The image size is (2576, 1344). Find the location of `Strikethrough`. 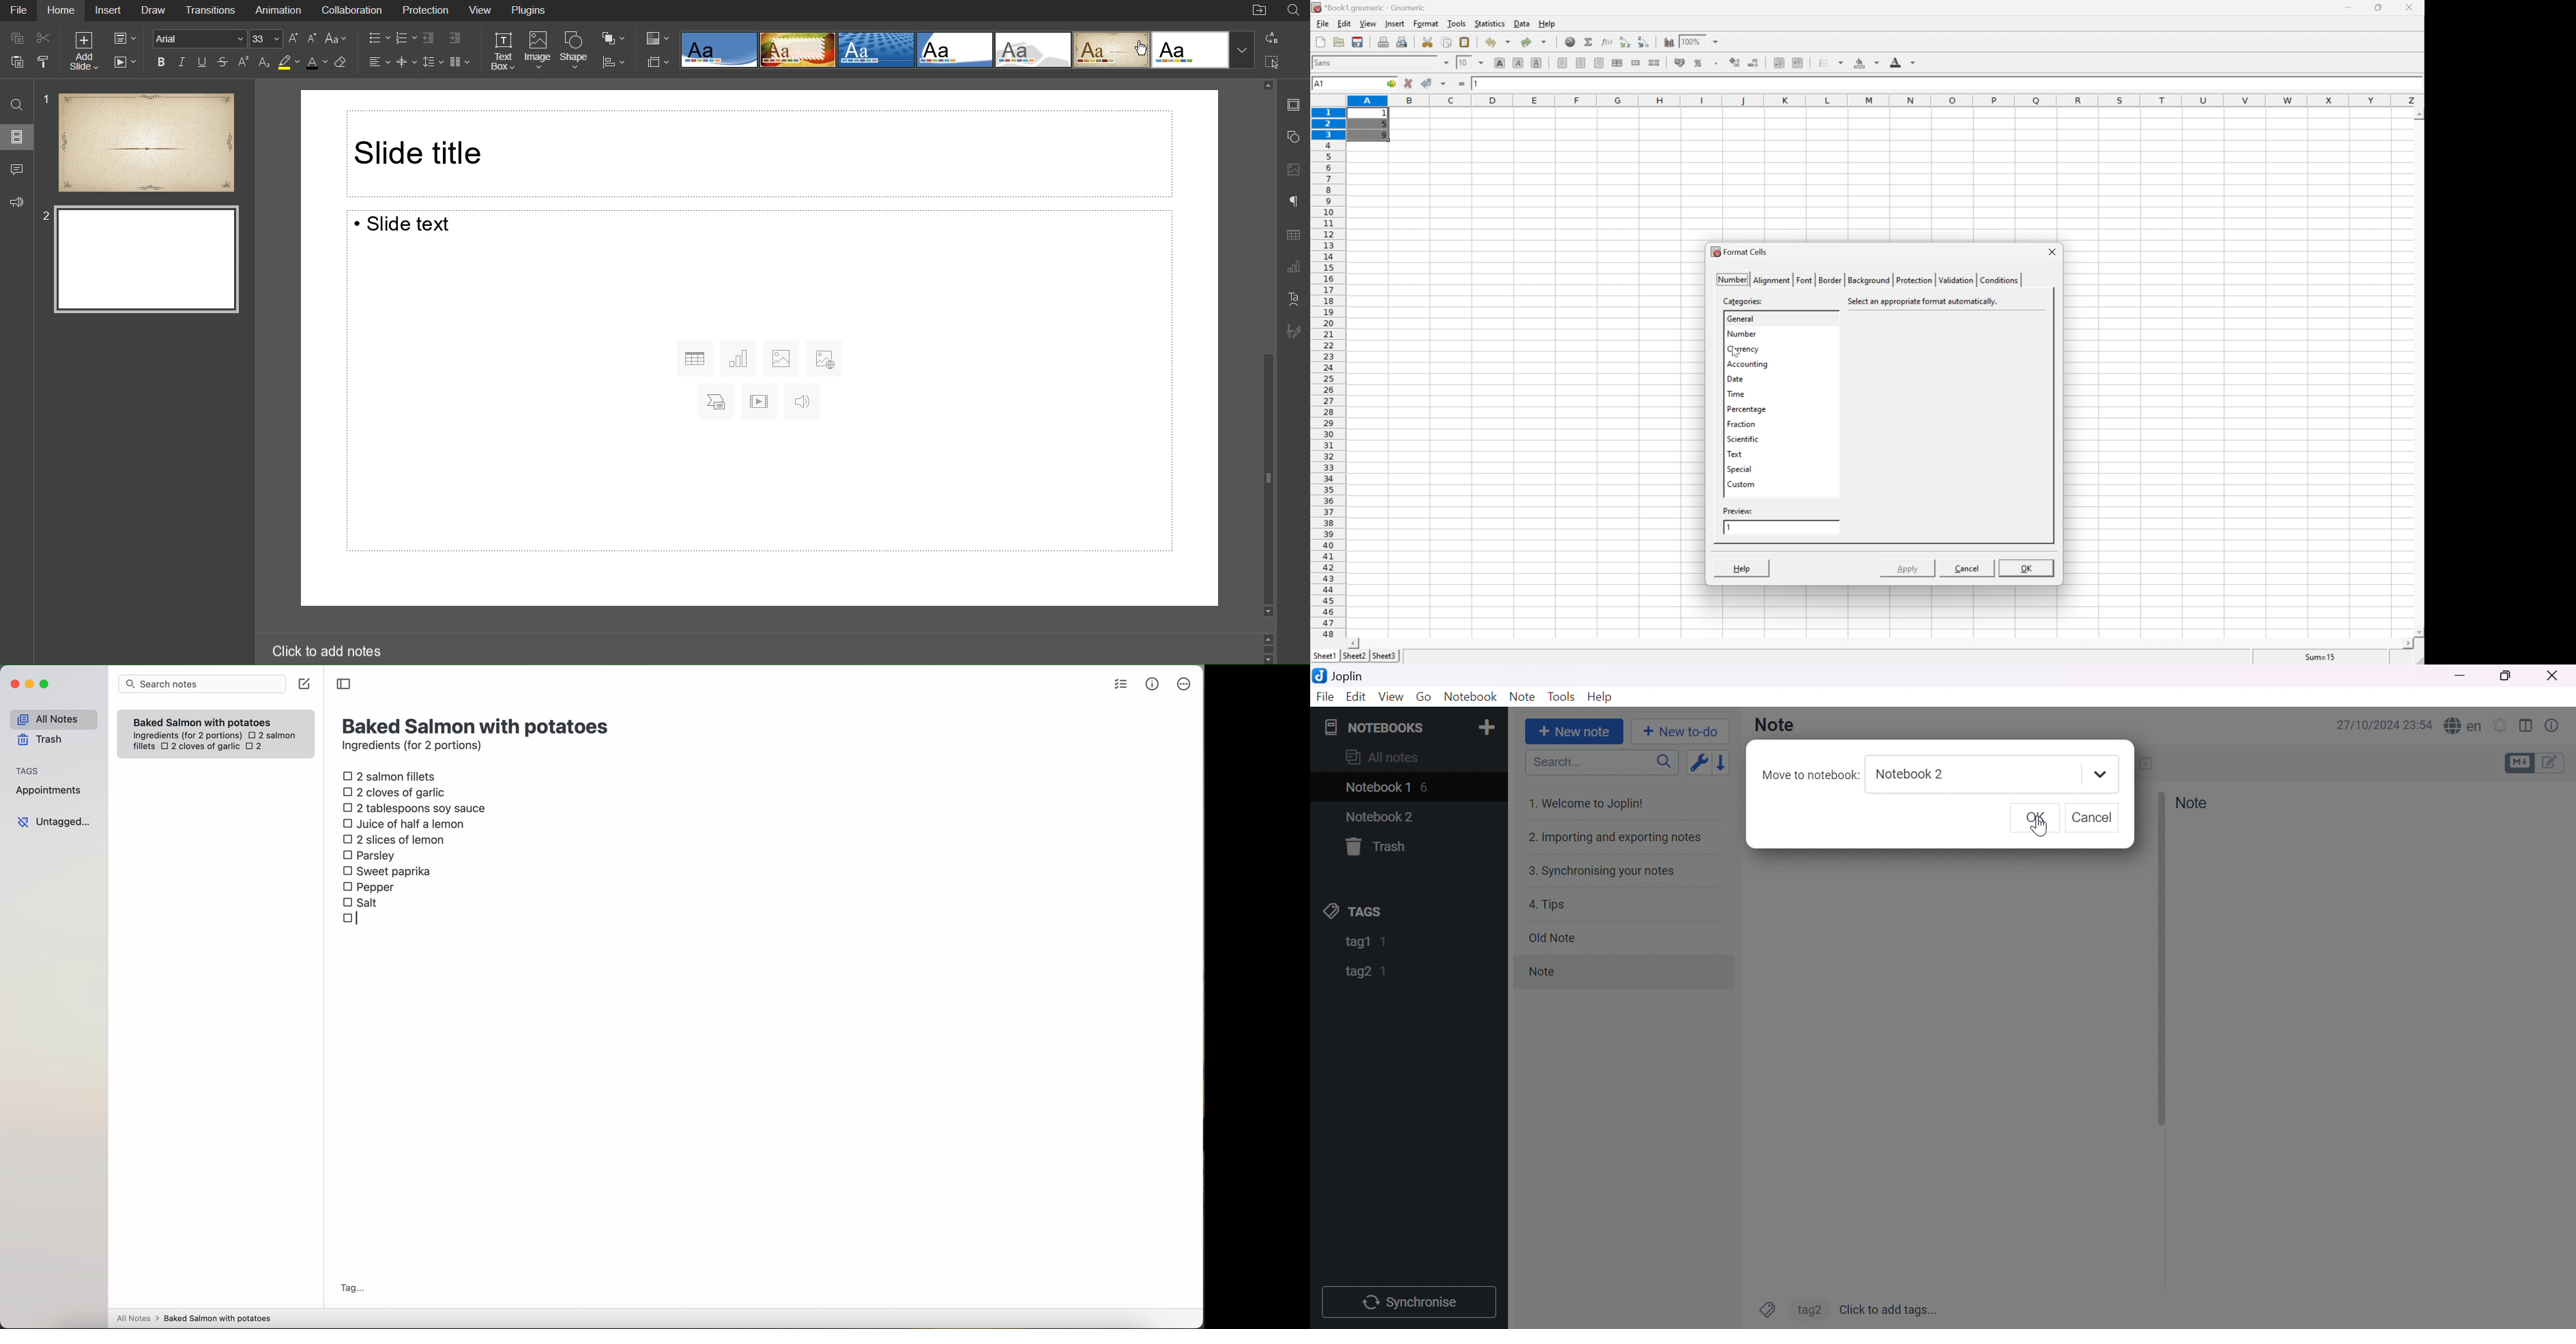

Strikethrough is located at coordinates (224, 63).